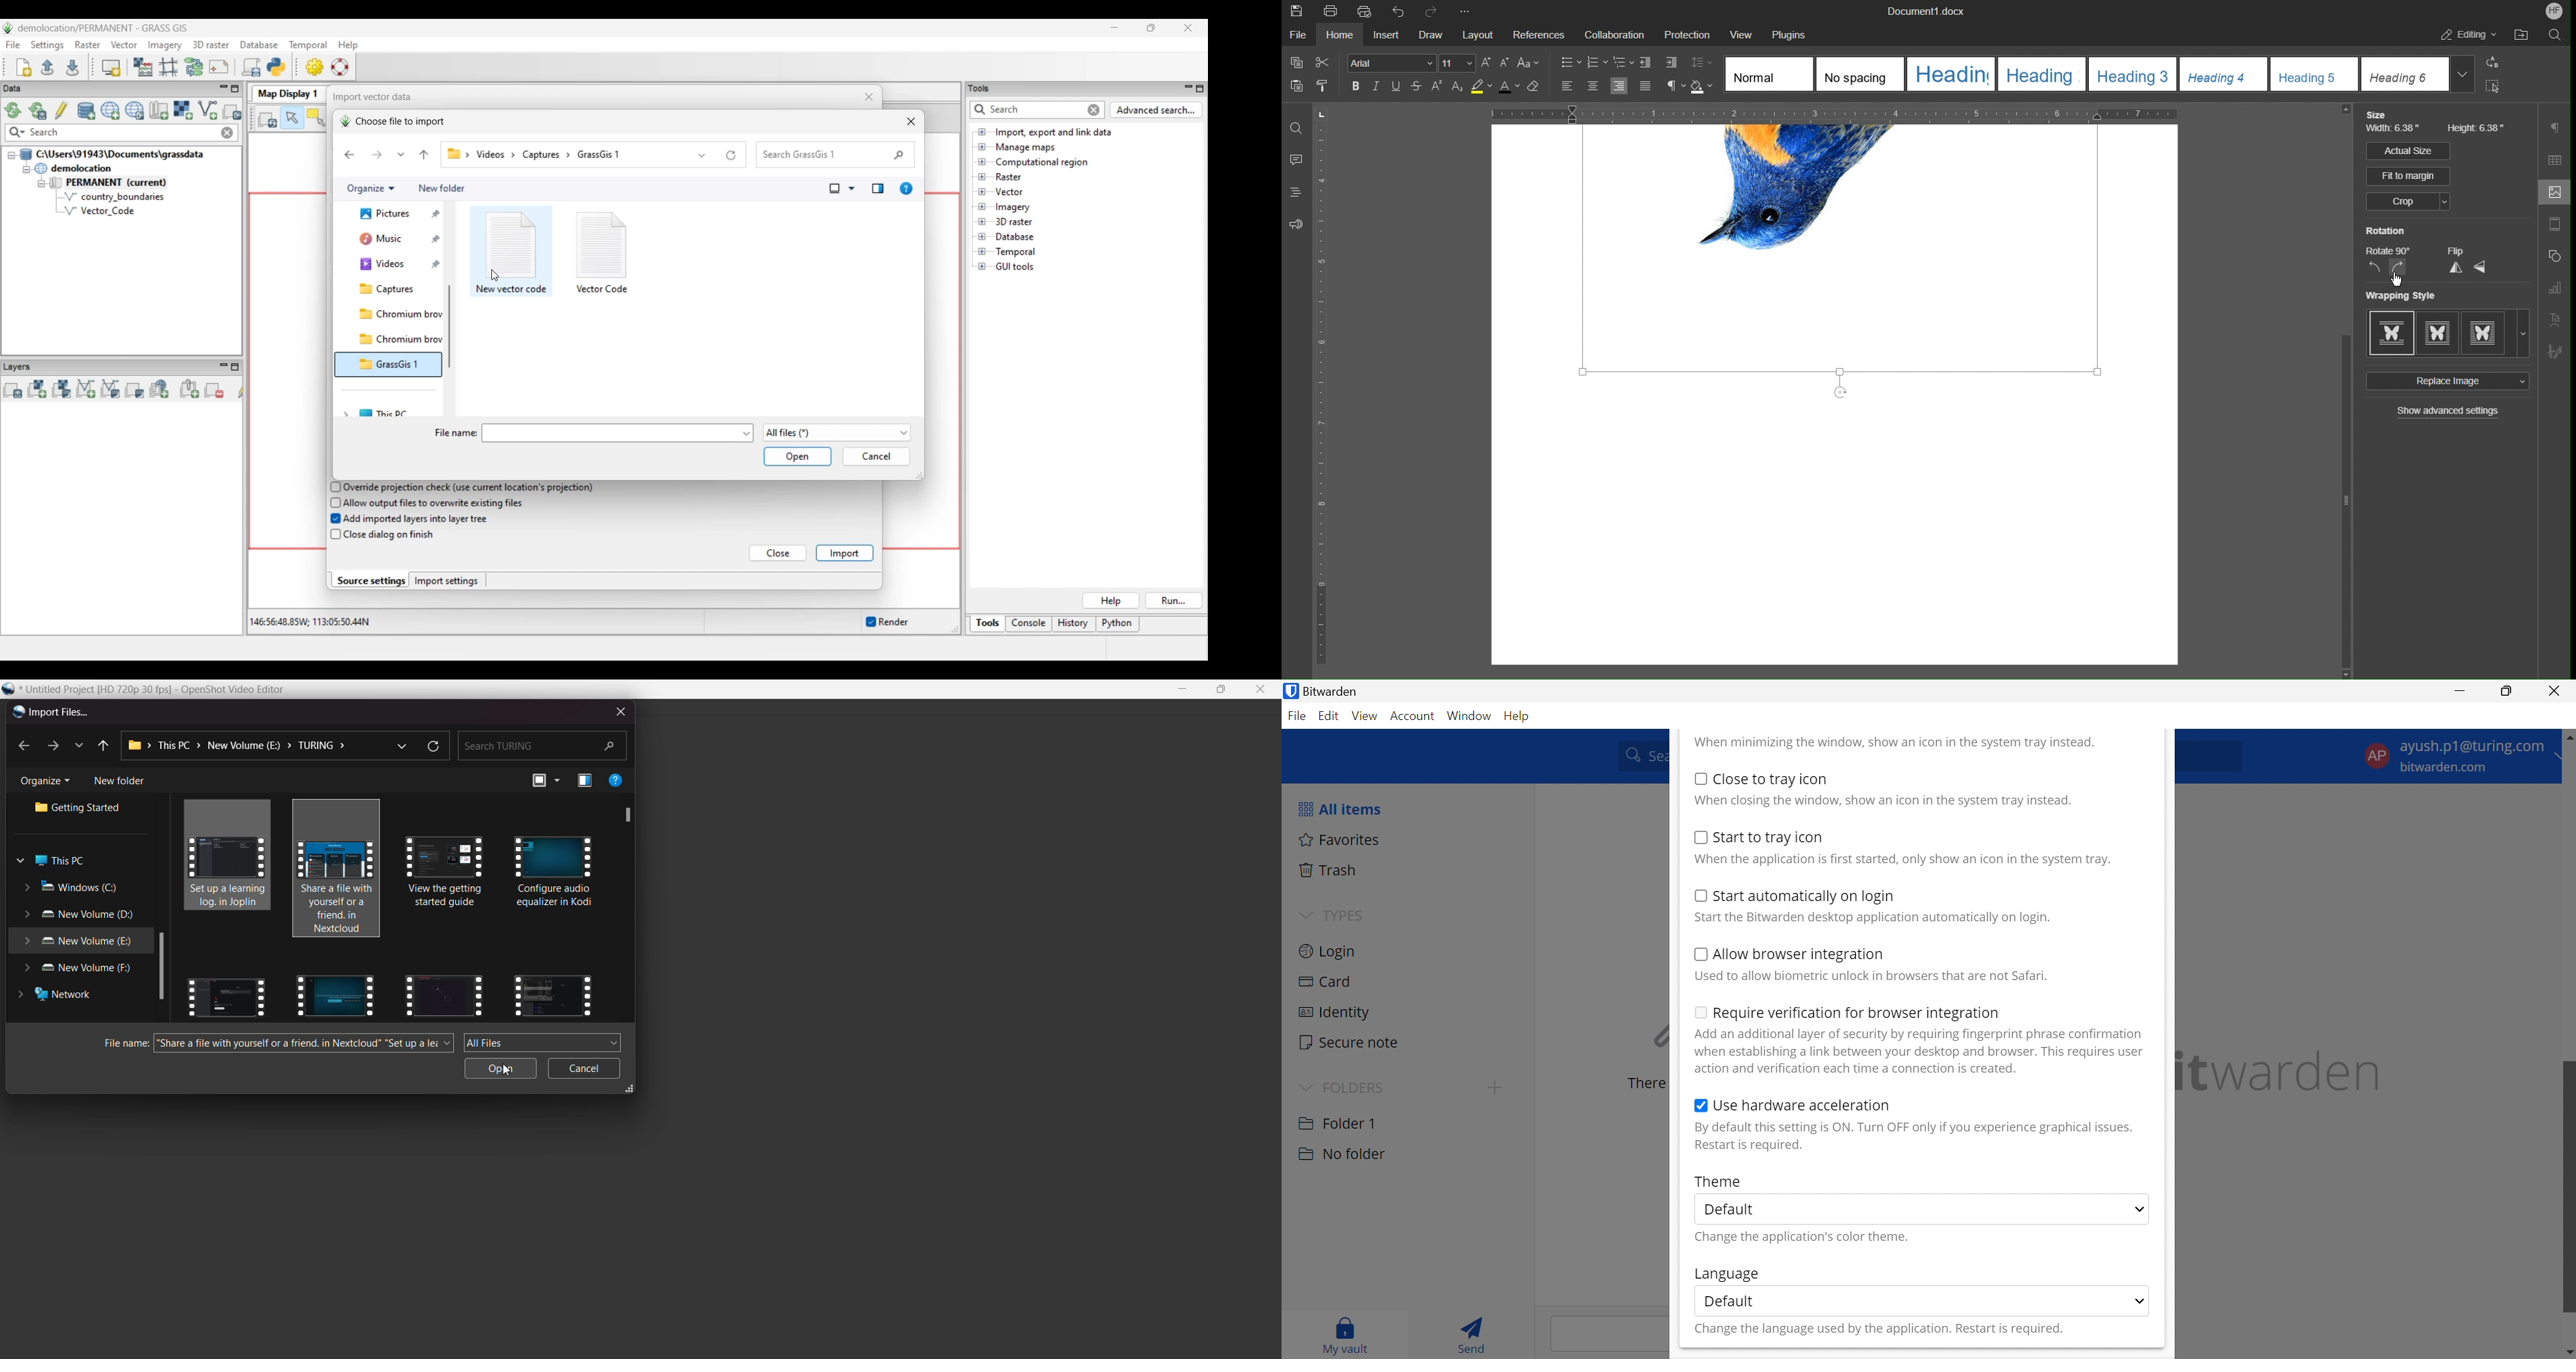 This screenshot has height=1372, width=2576. I want to click on file name, so click(162, 690).